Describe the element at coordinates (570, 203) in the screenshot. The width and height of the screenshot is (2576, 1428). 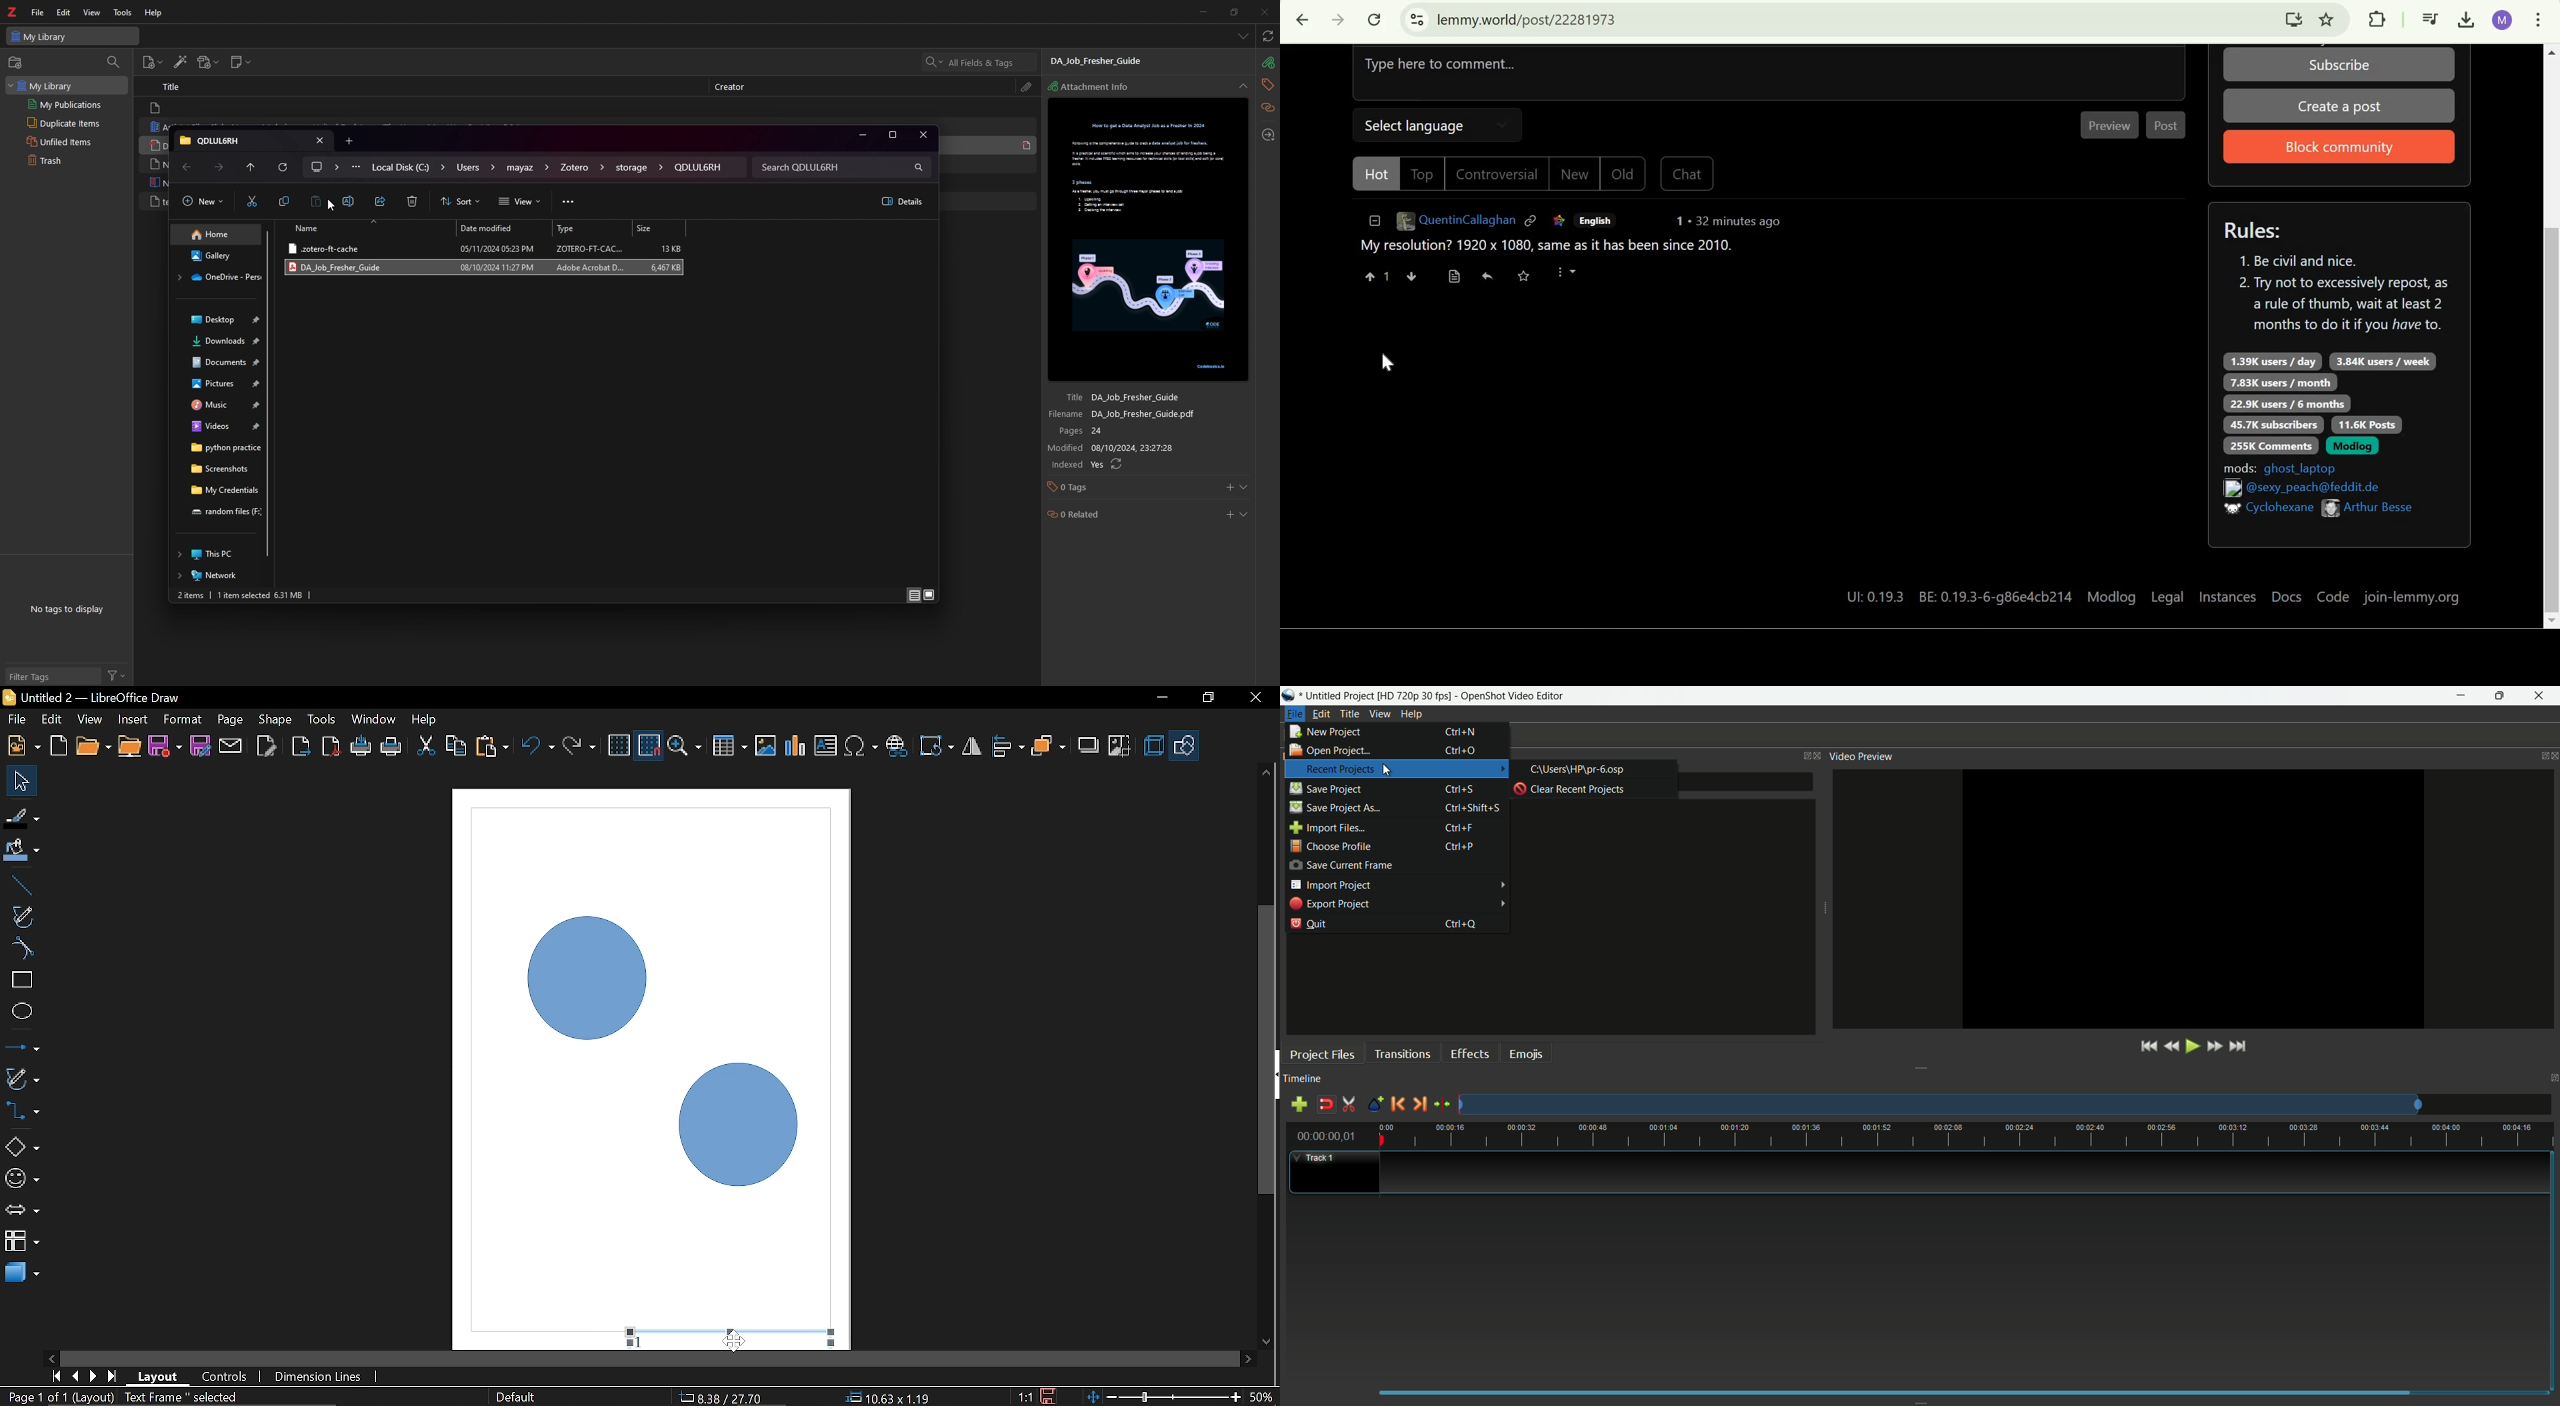
I see `see more` at that location.